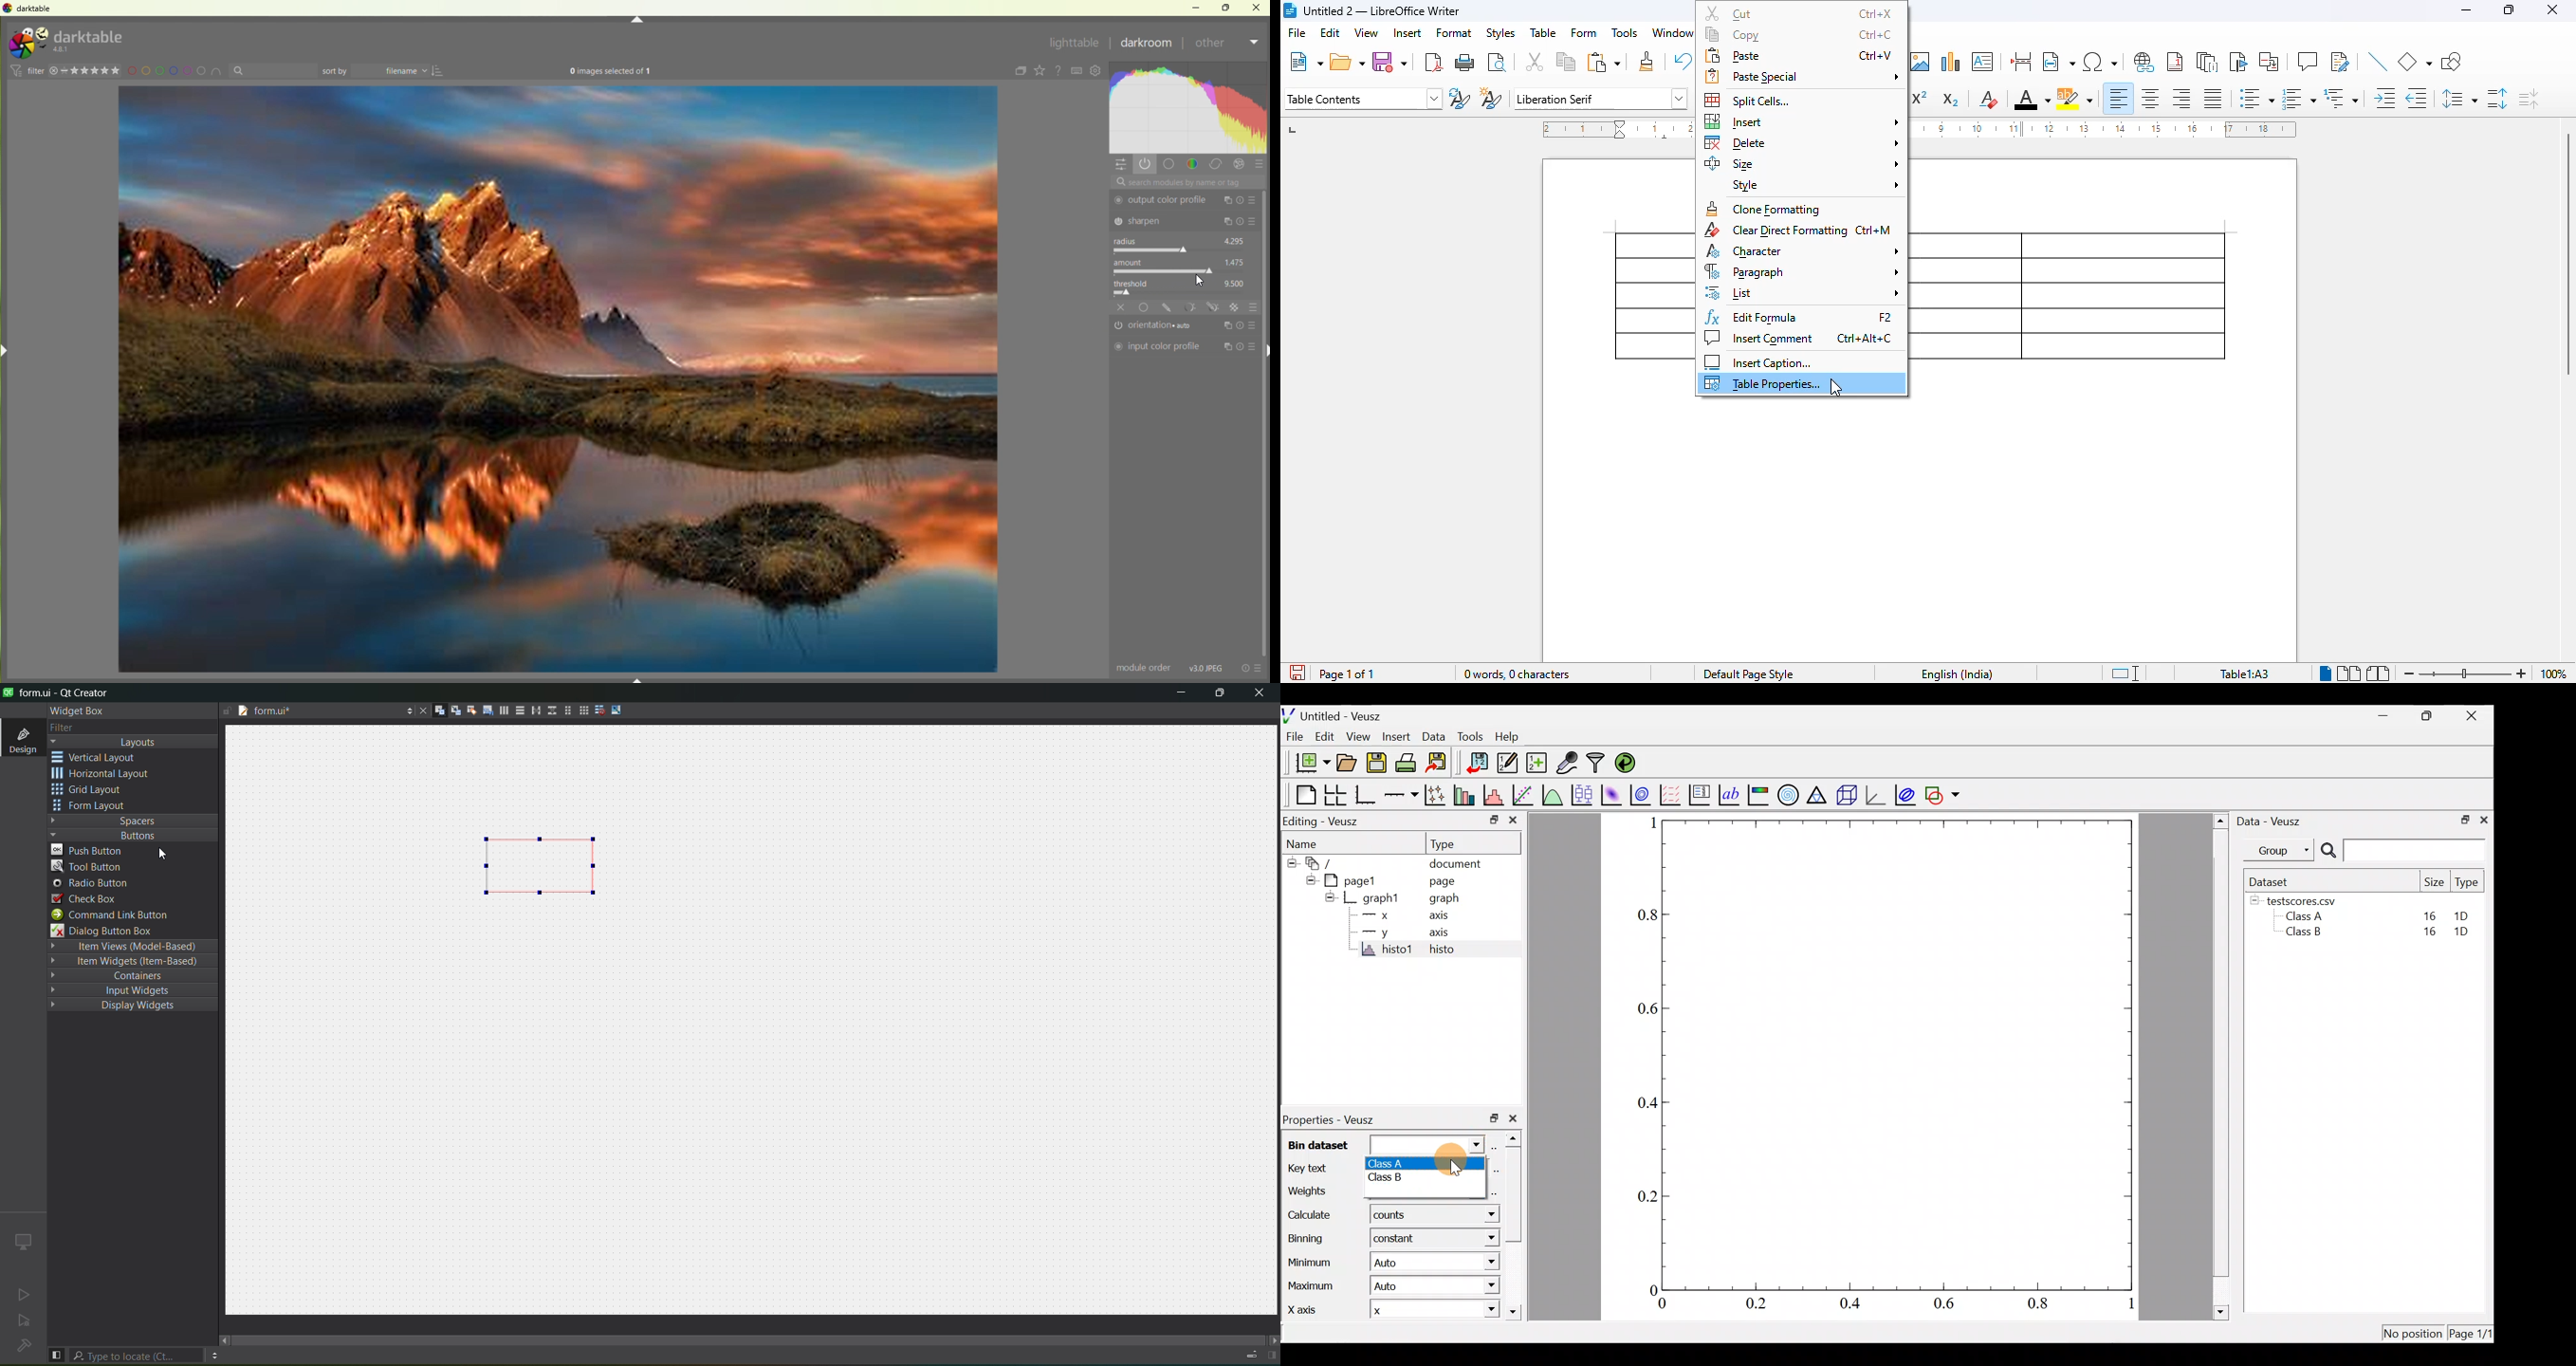 The height and width of the screenshot is (1372, 2576). Describe the element at coordinates (2032, 98) in the screenshot. I see `font color` at that location.